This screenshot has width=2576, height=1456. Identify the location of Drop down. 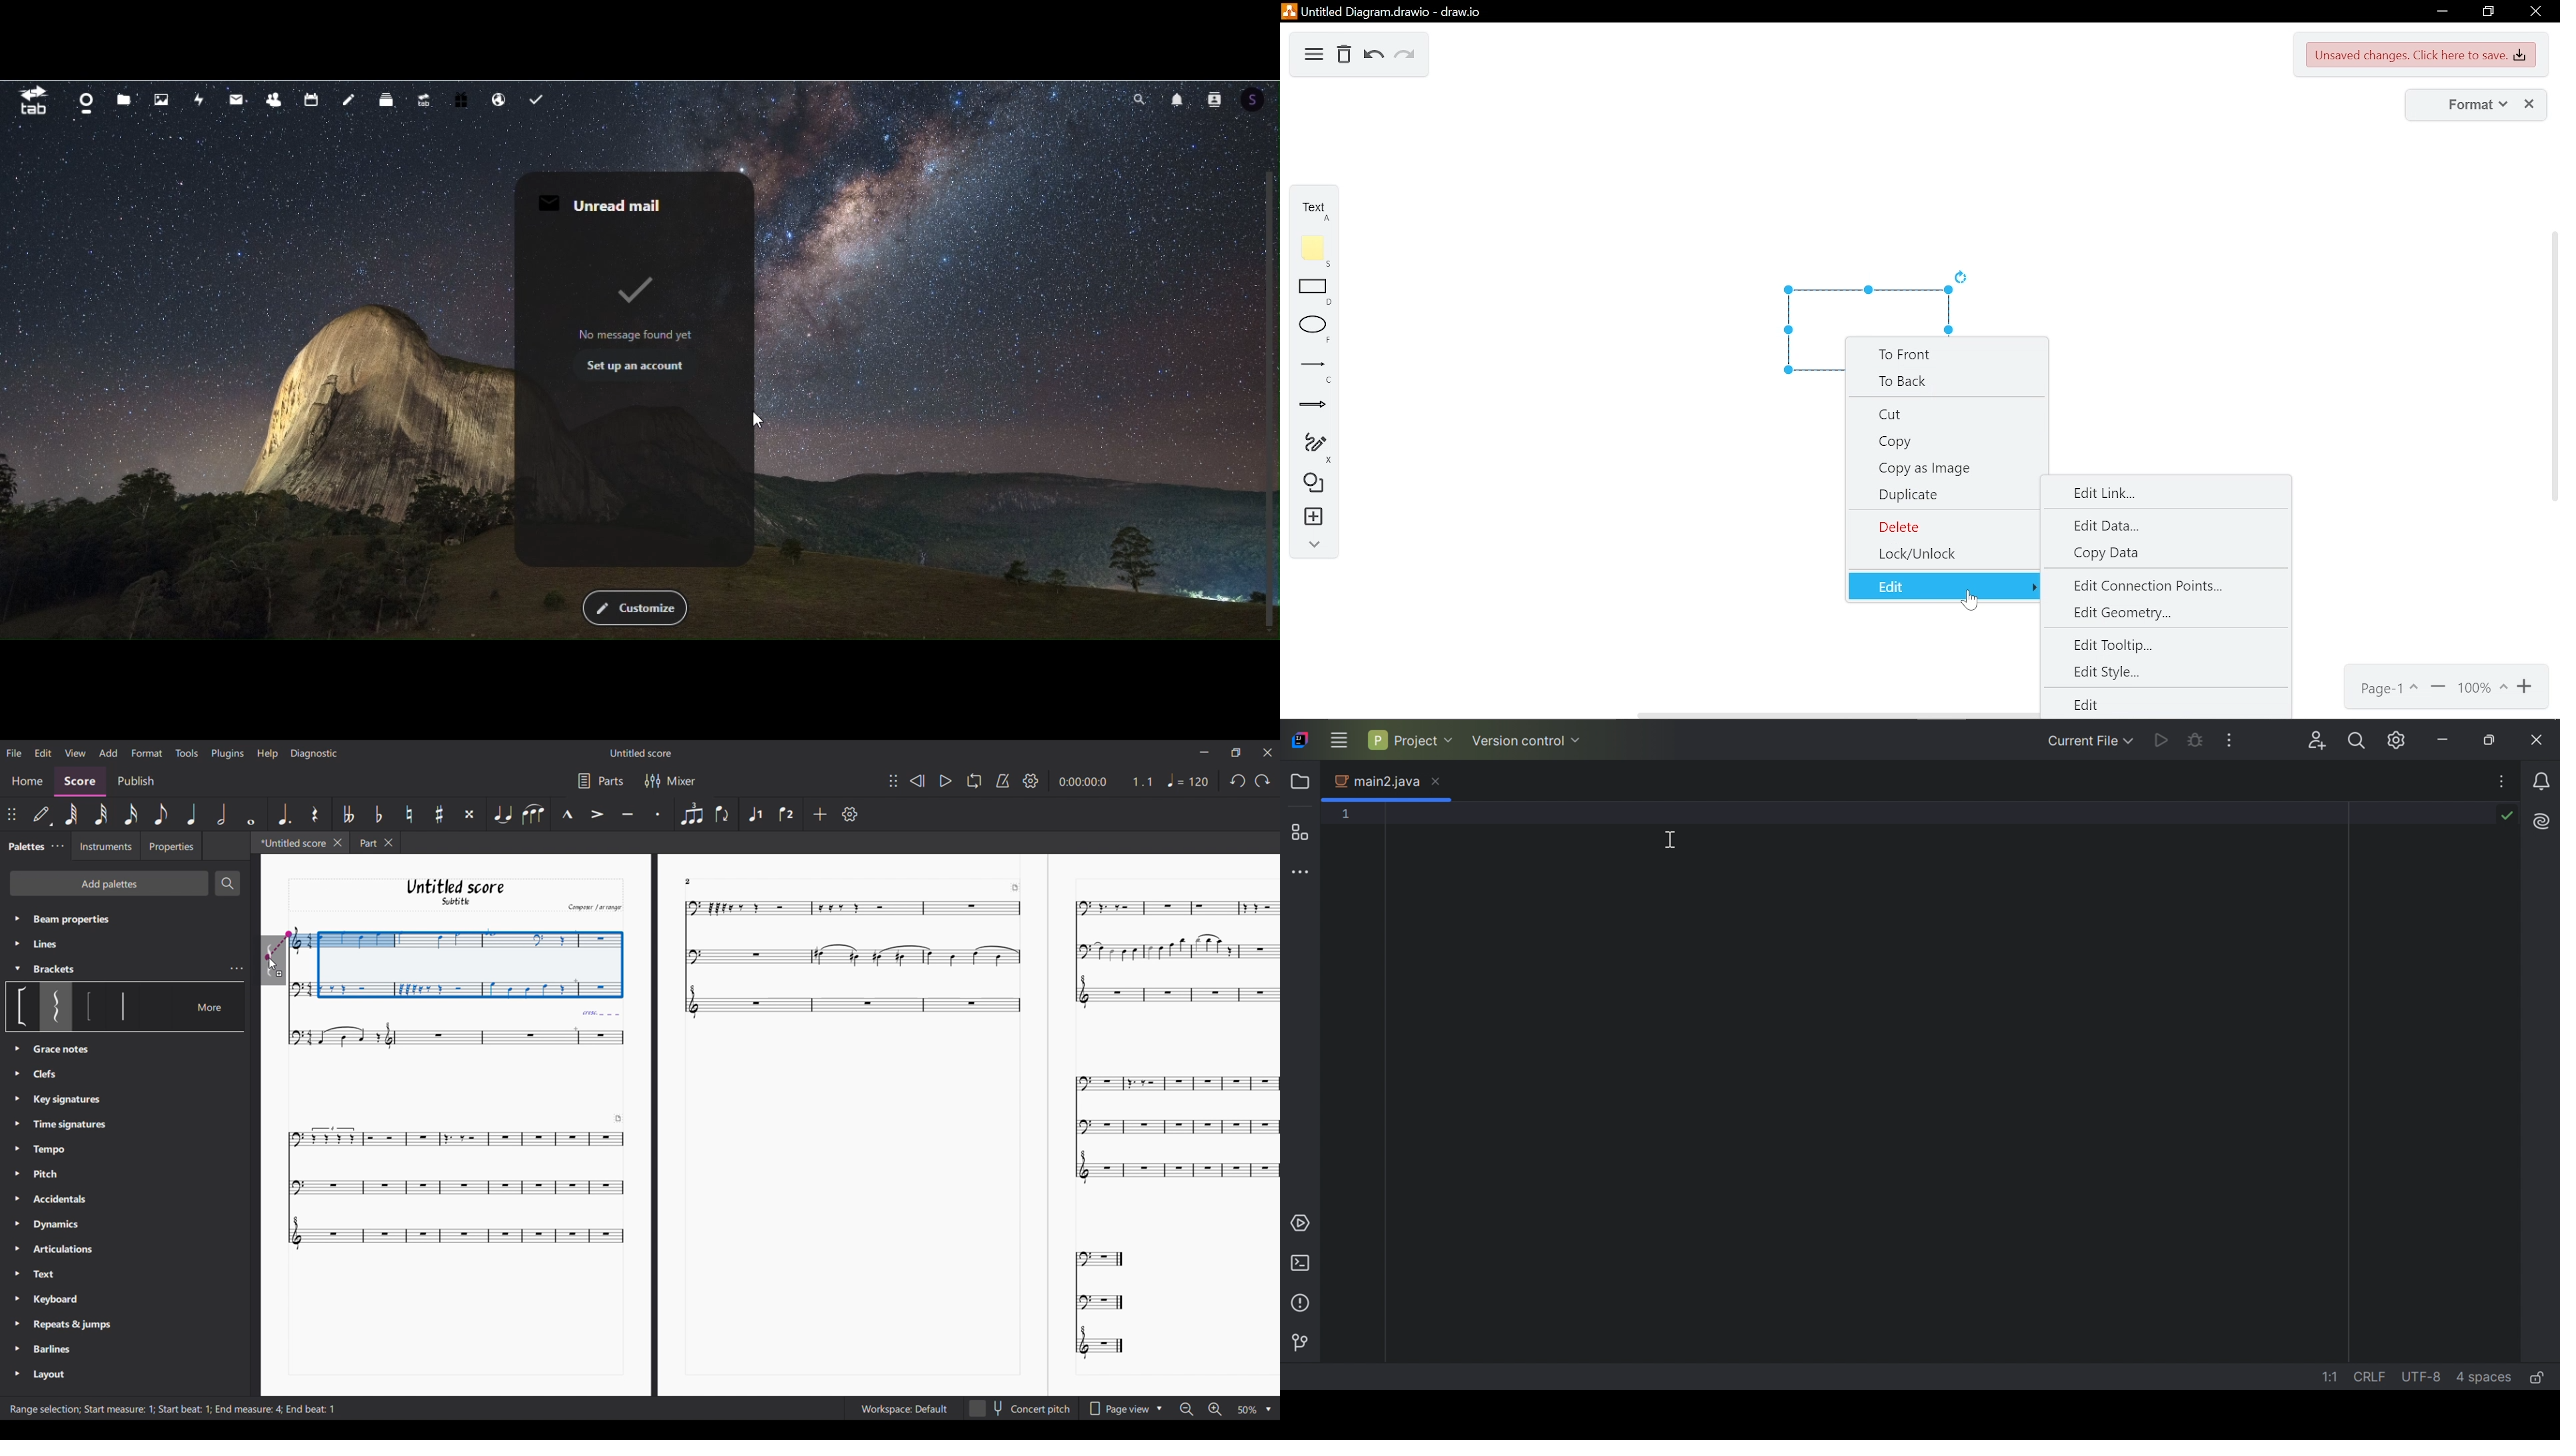
(1161, 1407).